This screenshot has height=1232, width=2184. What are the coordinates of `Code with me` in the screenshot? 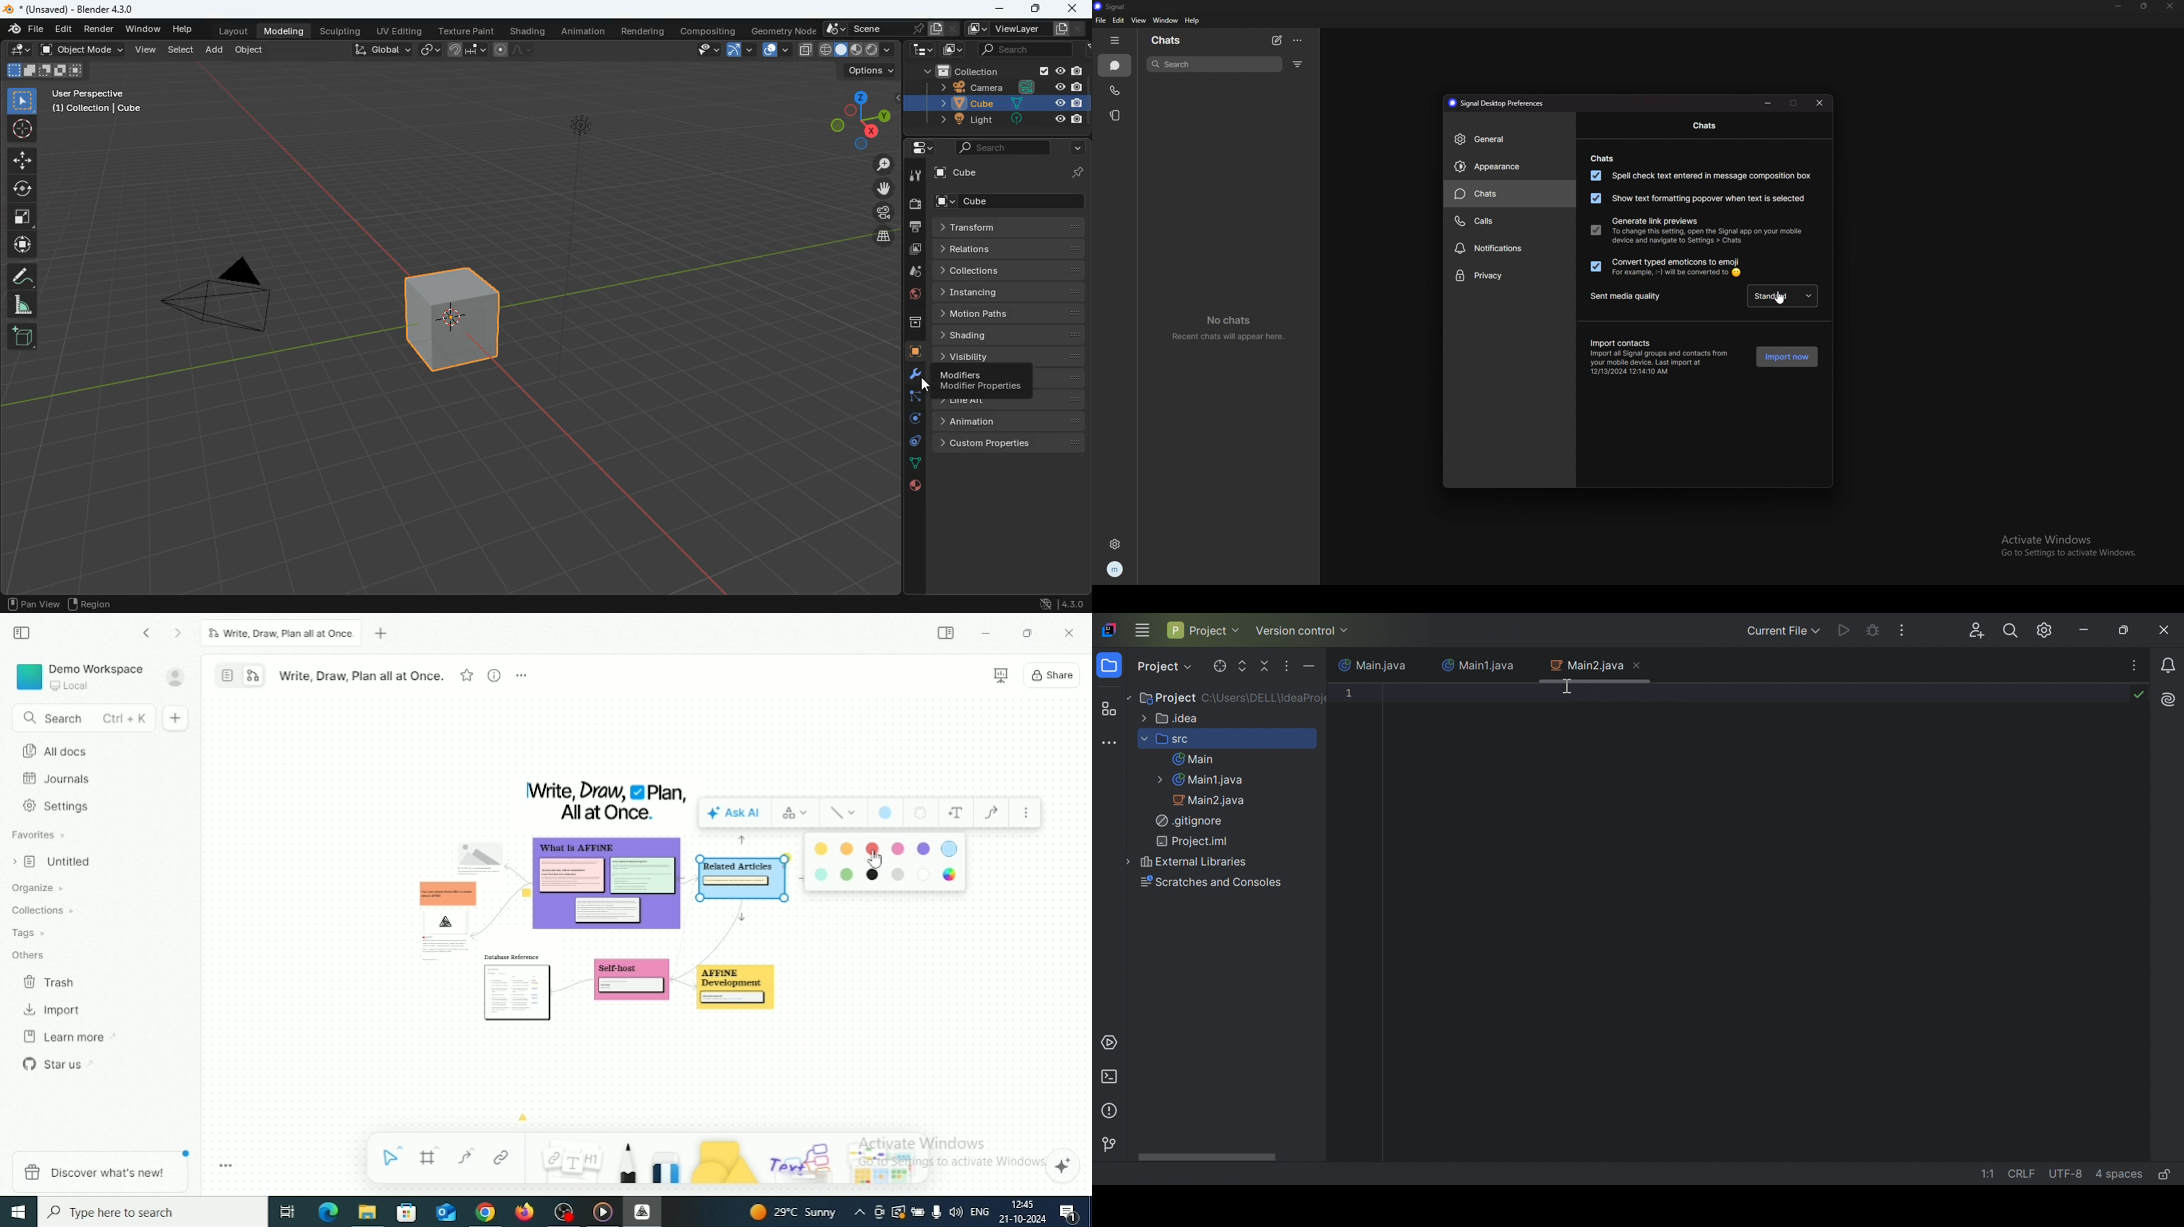 It's located at (1975, 631).